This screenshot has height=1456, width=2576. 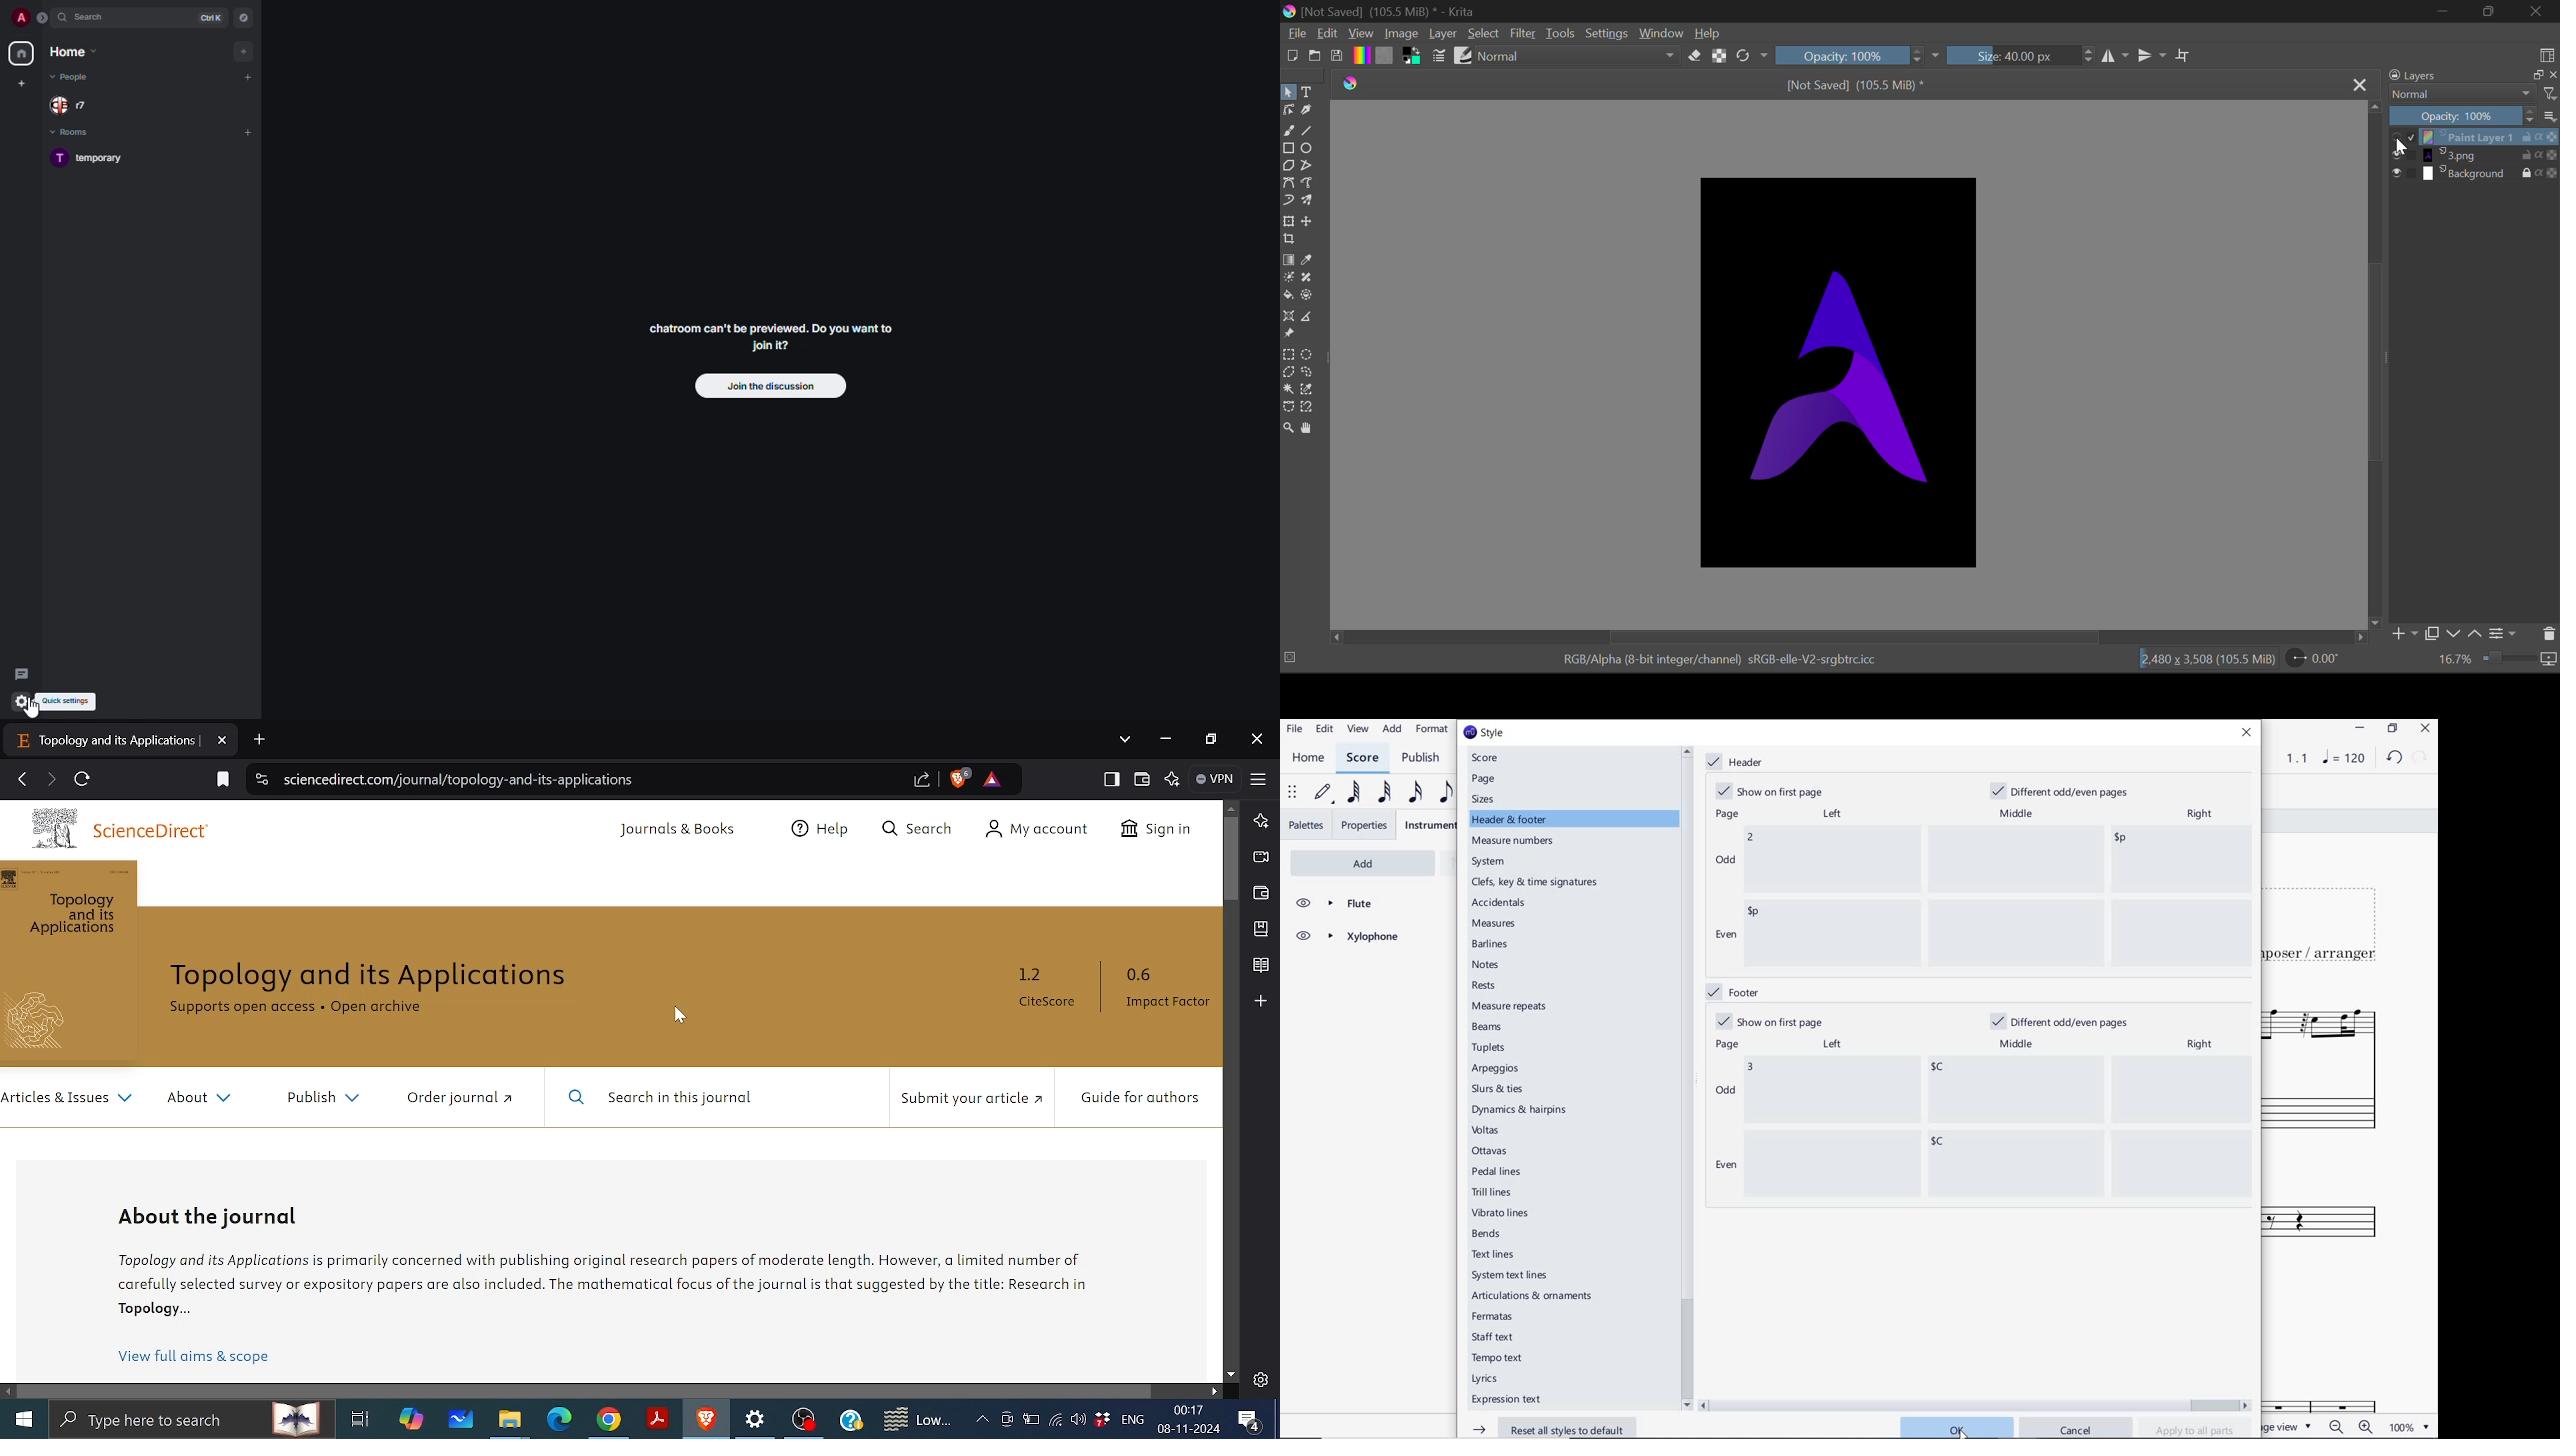 I want to click on HOME, so click(x=1308, y=758).